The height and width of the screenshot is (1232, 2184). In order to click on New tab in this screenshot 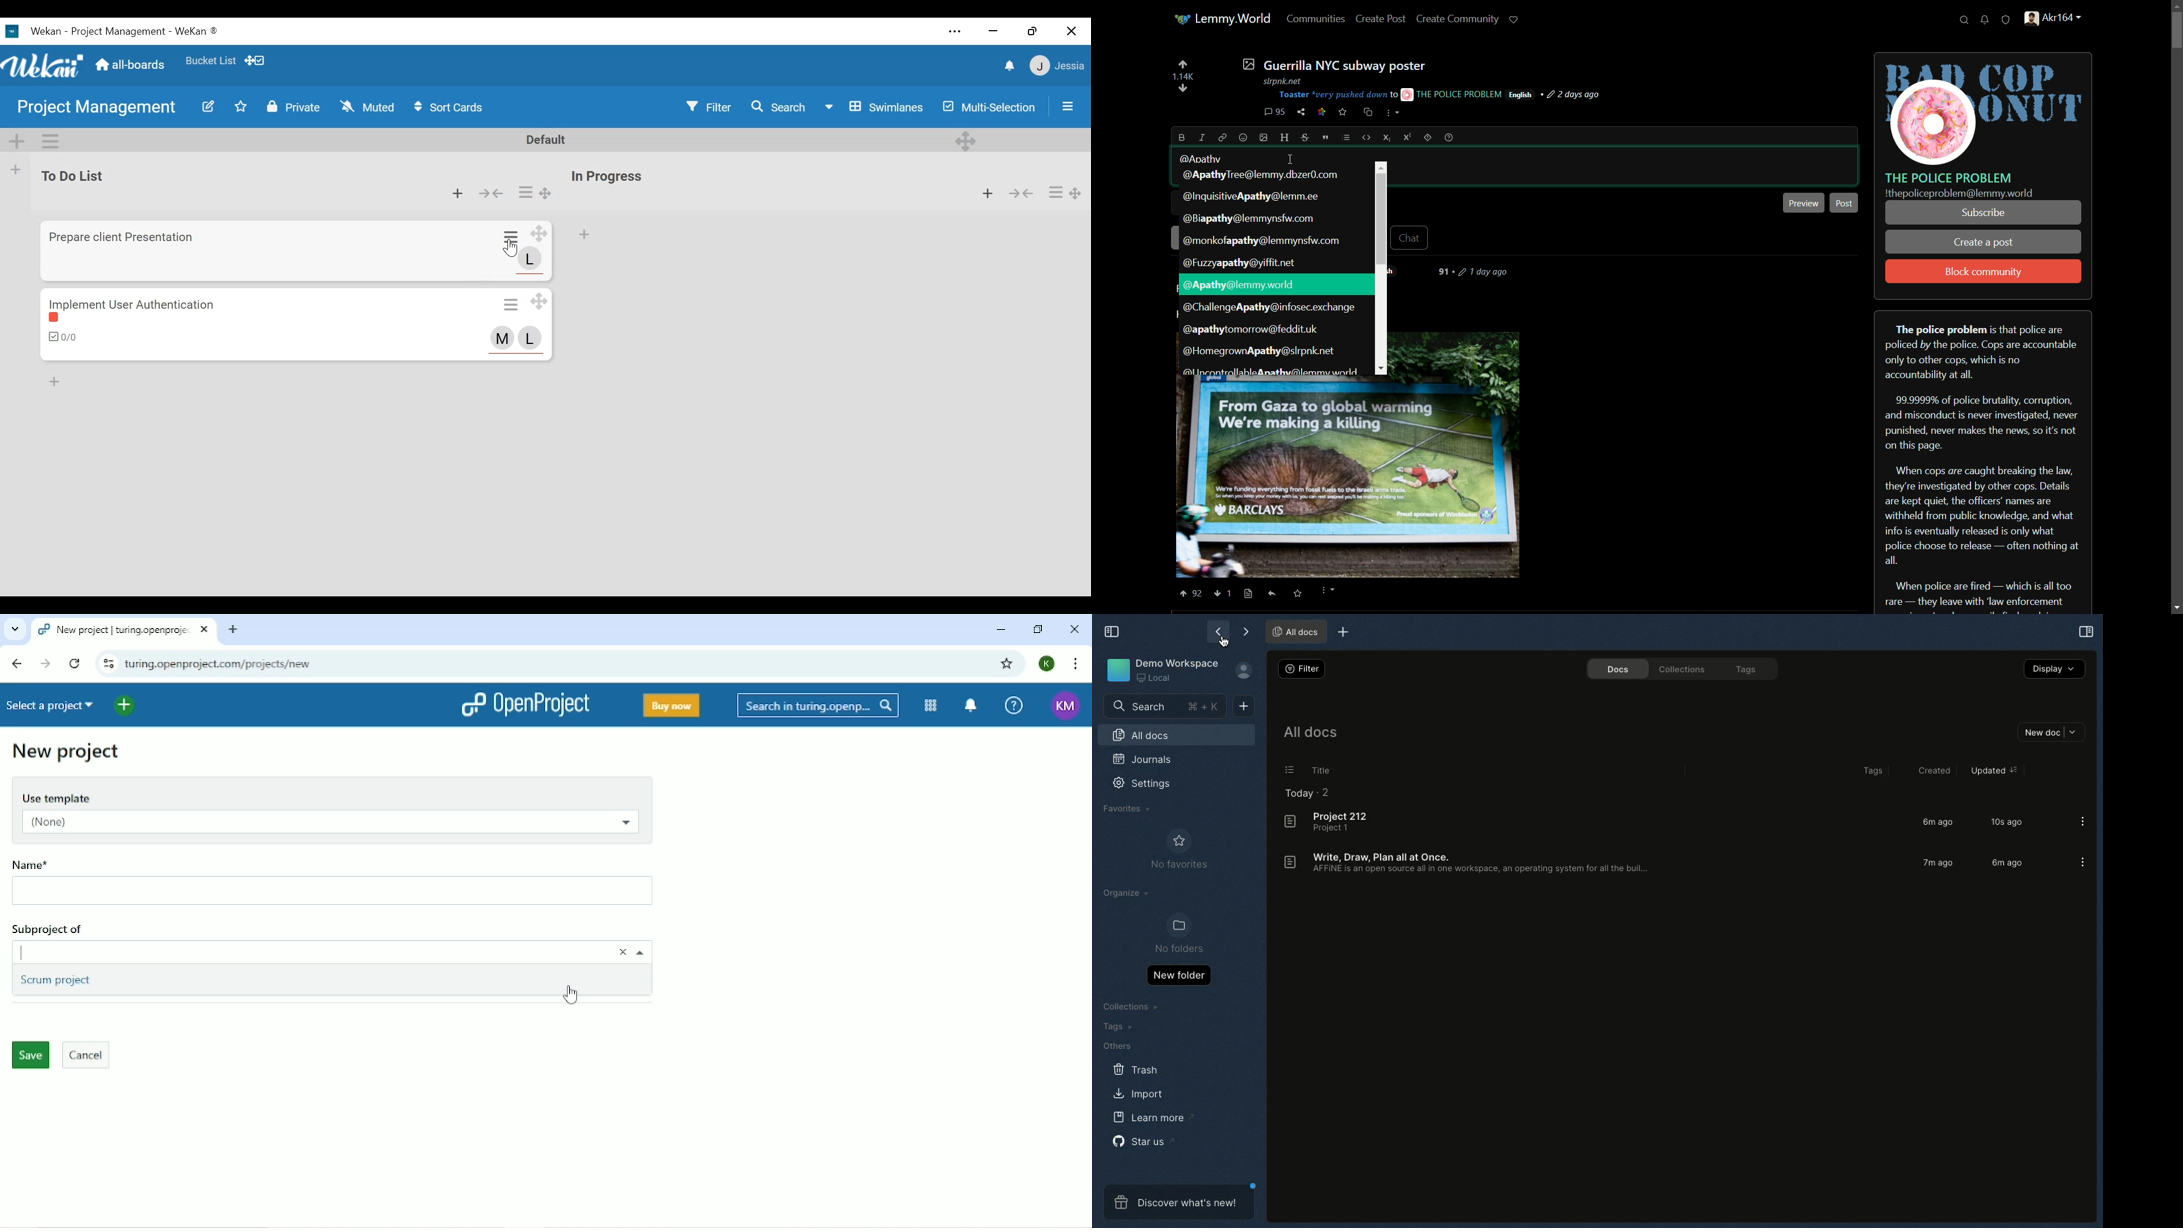, I will do `click(234, 629)`.